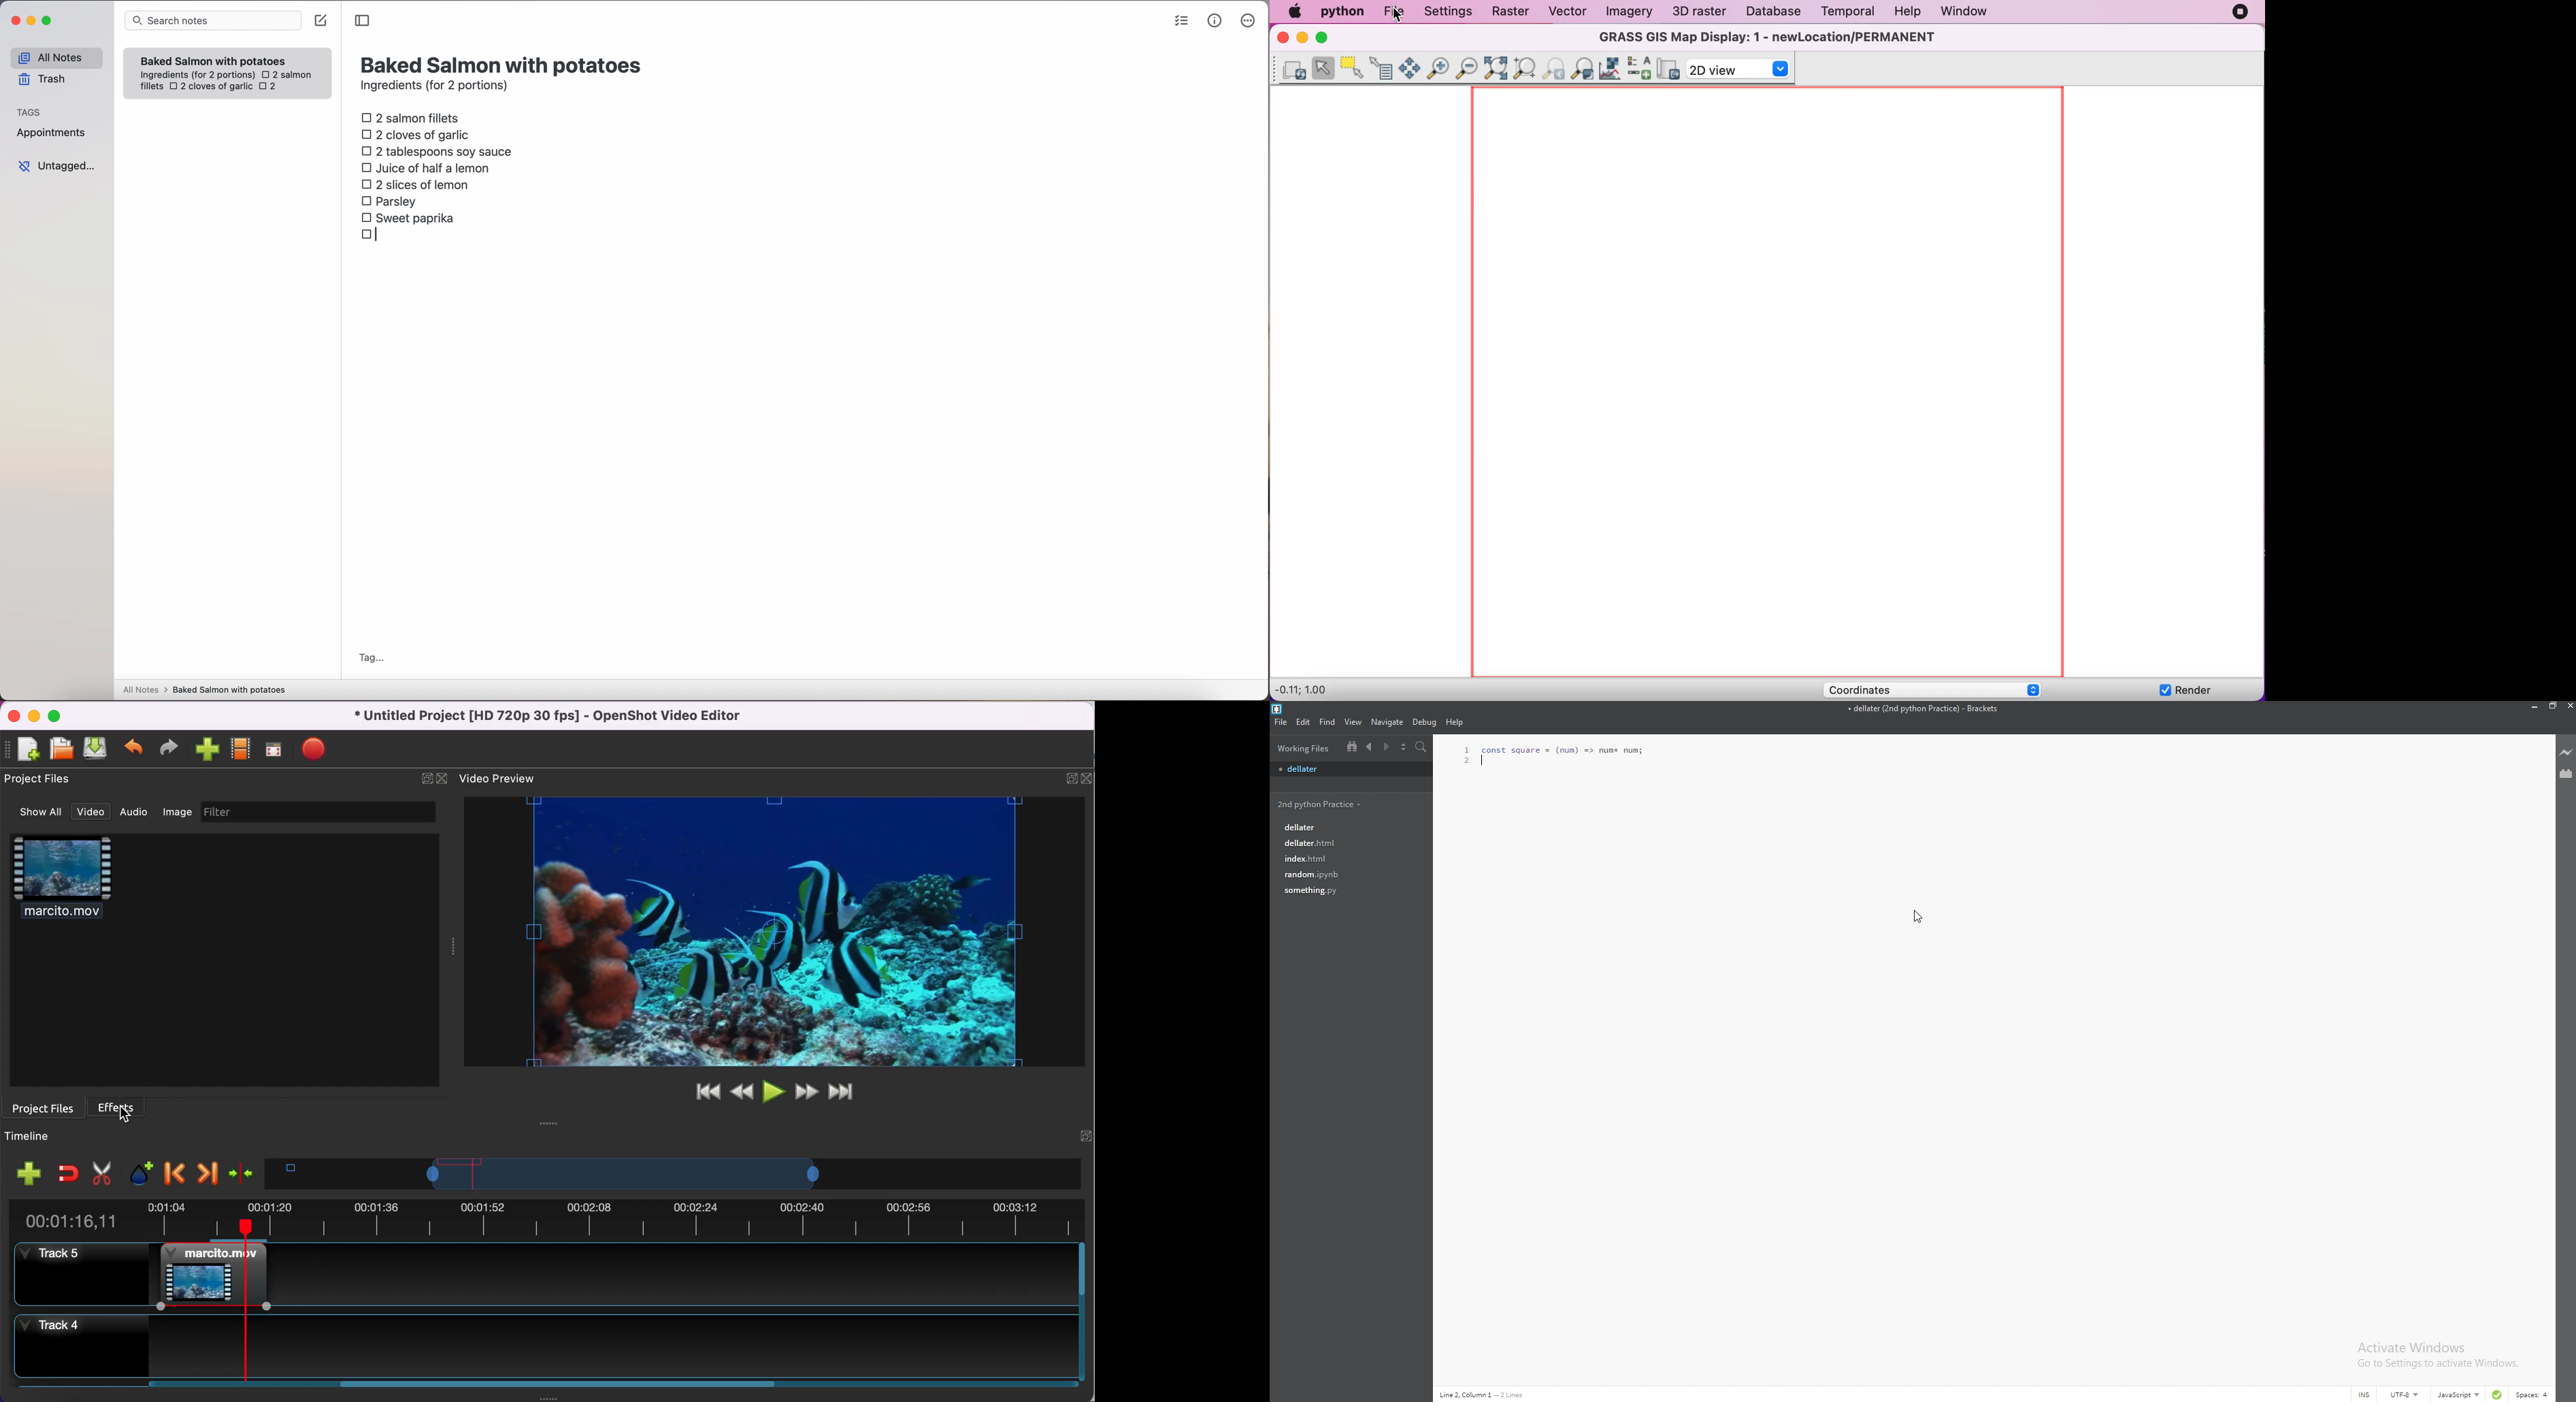 The height and width of the screenshot is (1428, 2576). I want to click on find, so click(1327, 722).